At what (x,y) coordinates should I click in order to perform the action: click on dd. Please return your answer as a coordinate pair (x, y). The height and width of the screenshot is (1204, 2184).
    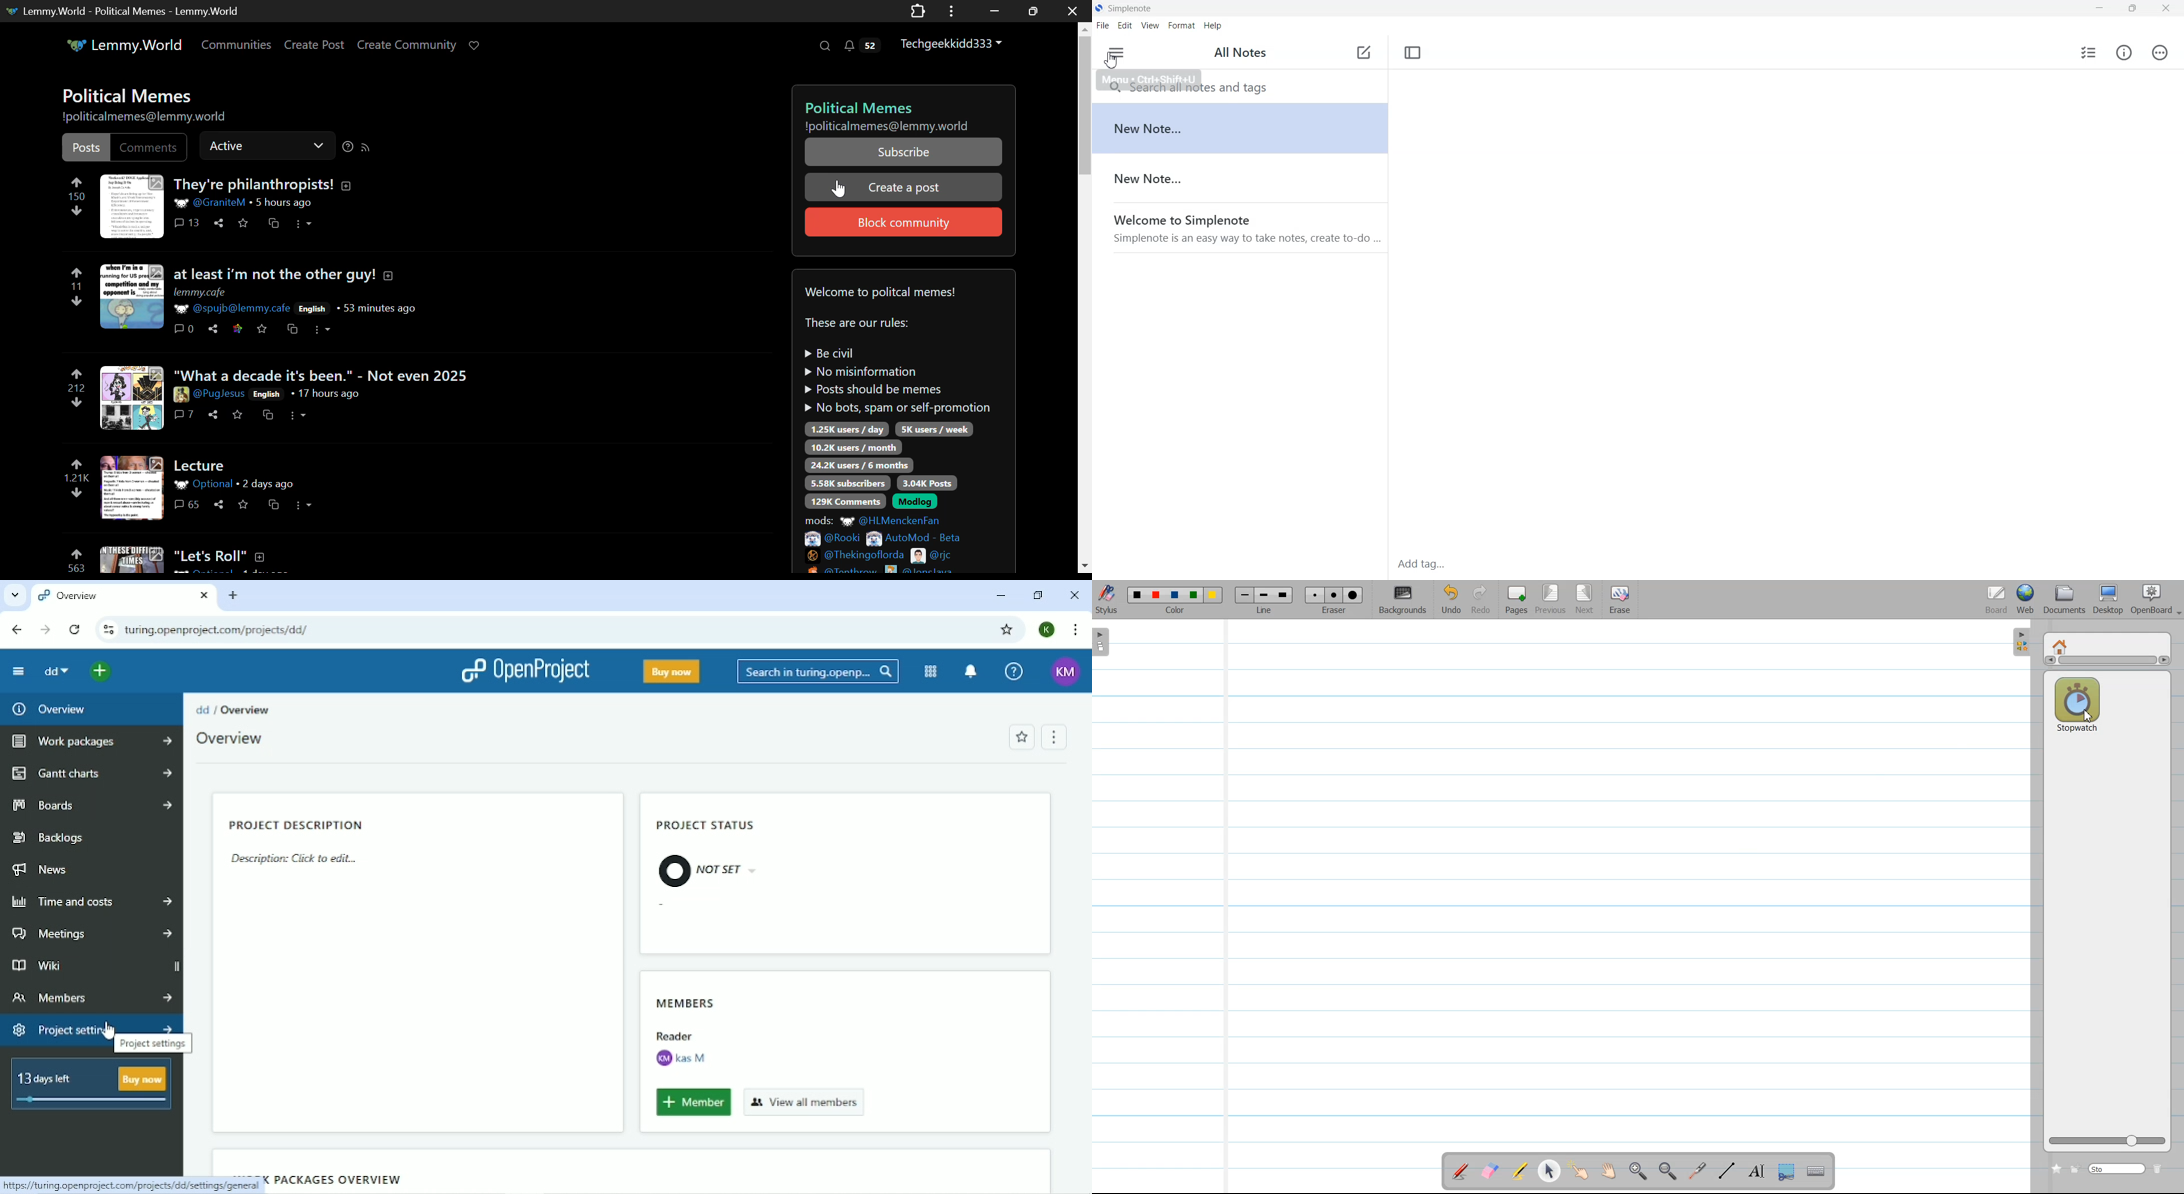
    Looking at the image, I should click on (203, 710).